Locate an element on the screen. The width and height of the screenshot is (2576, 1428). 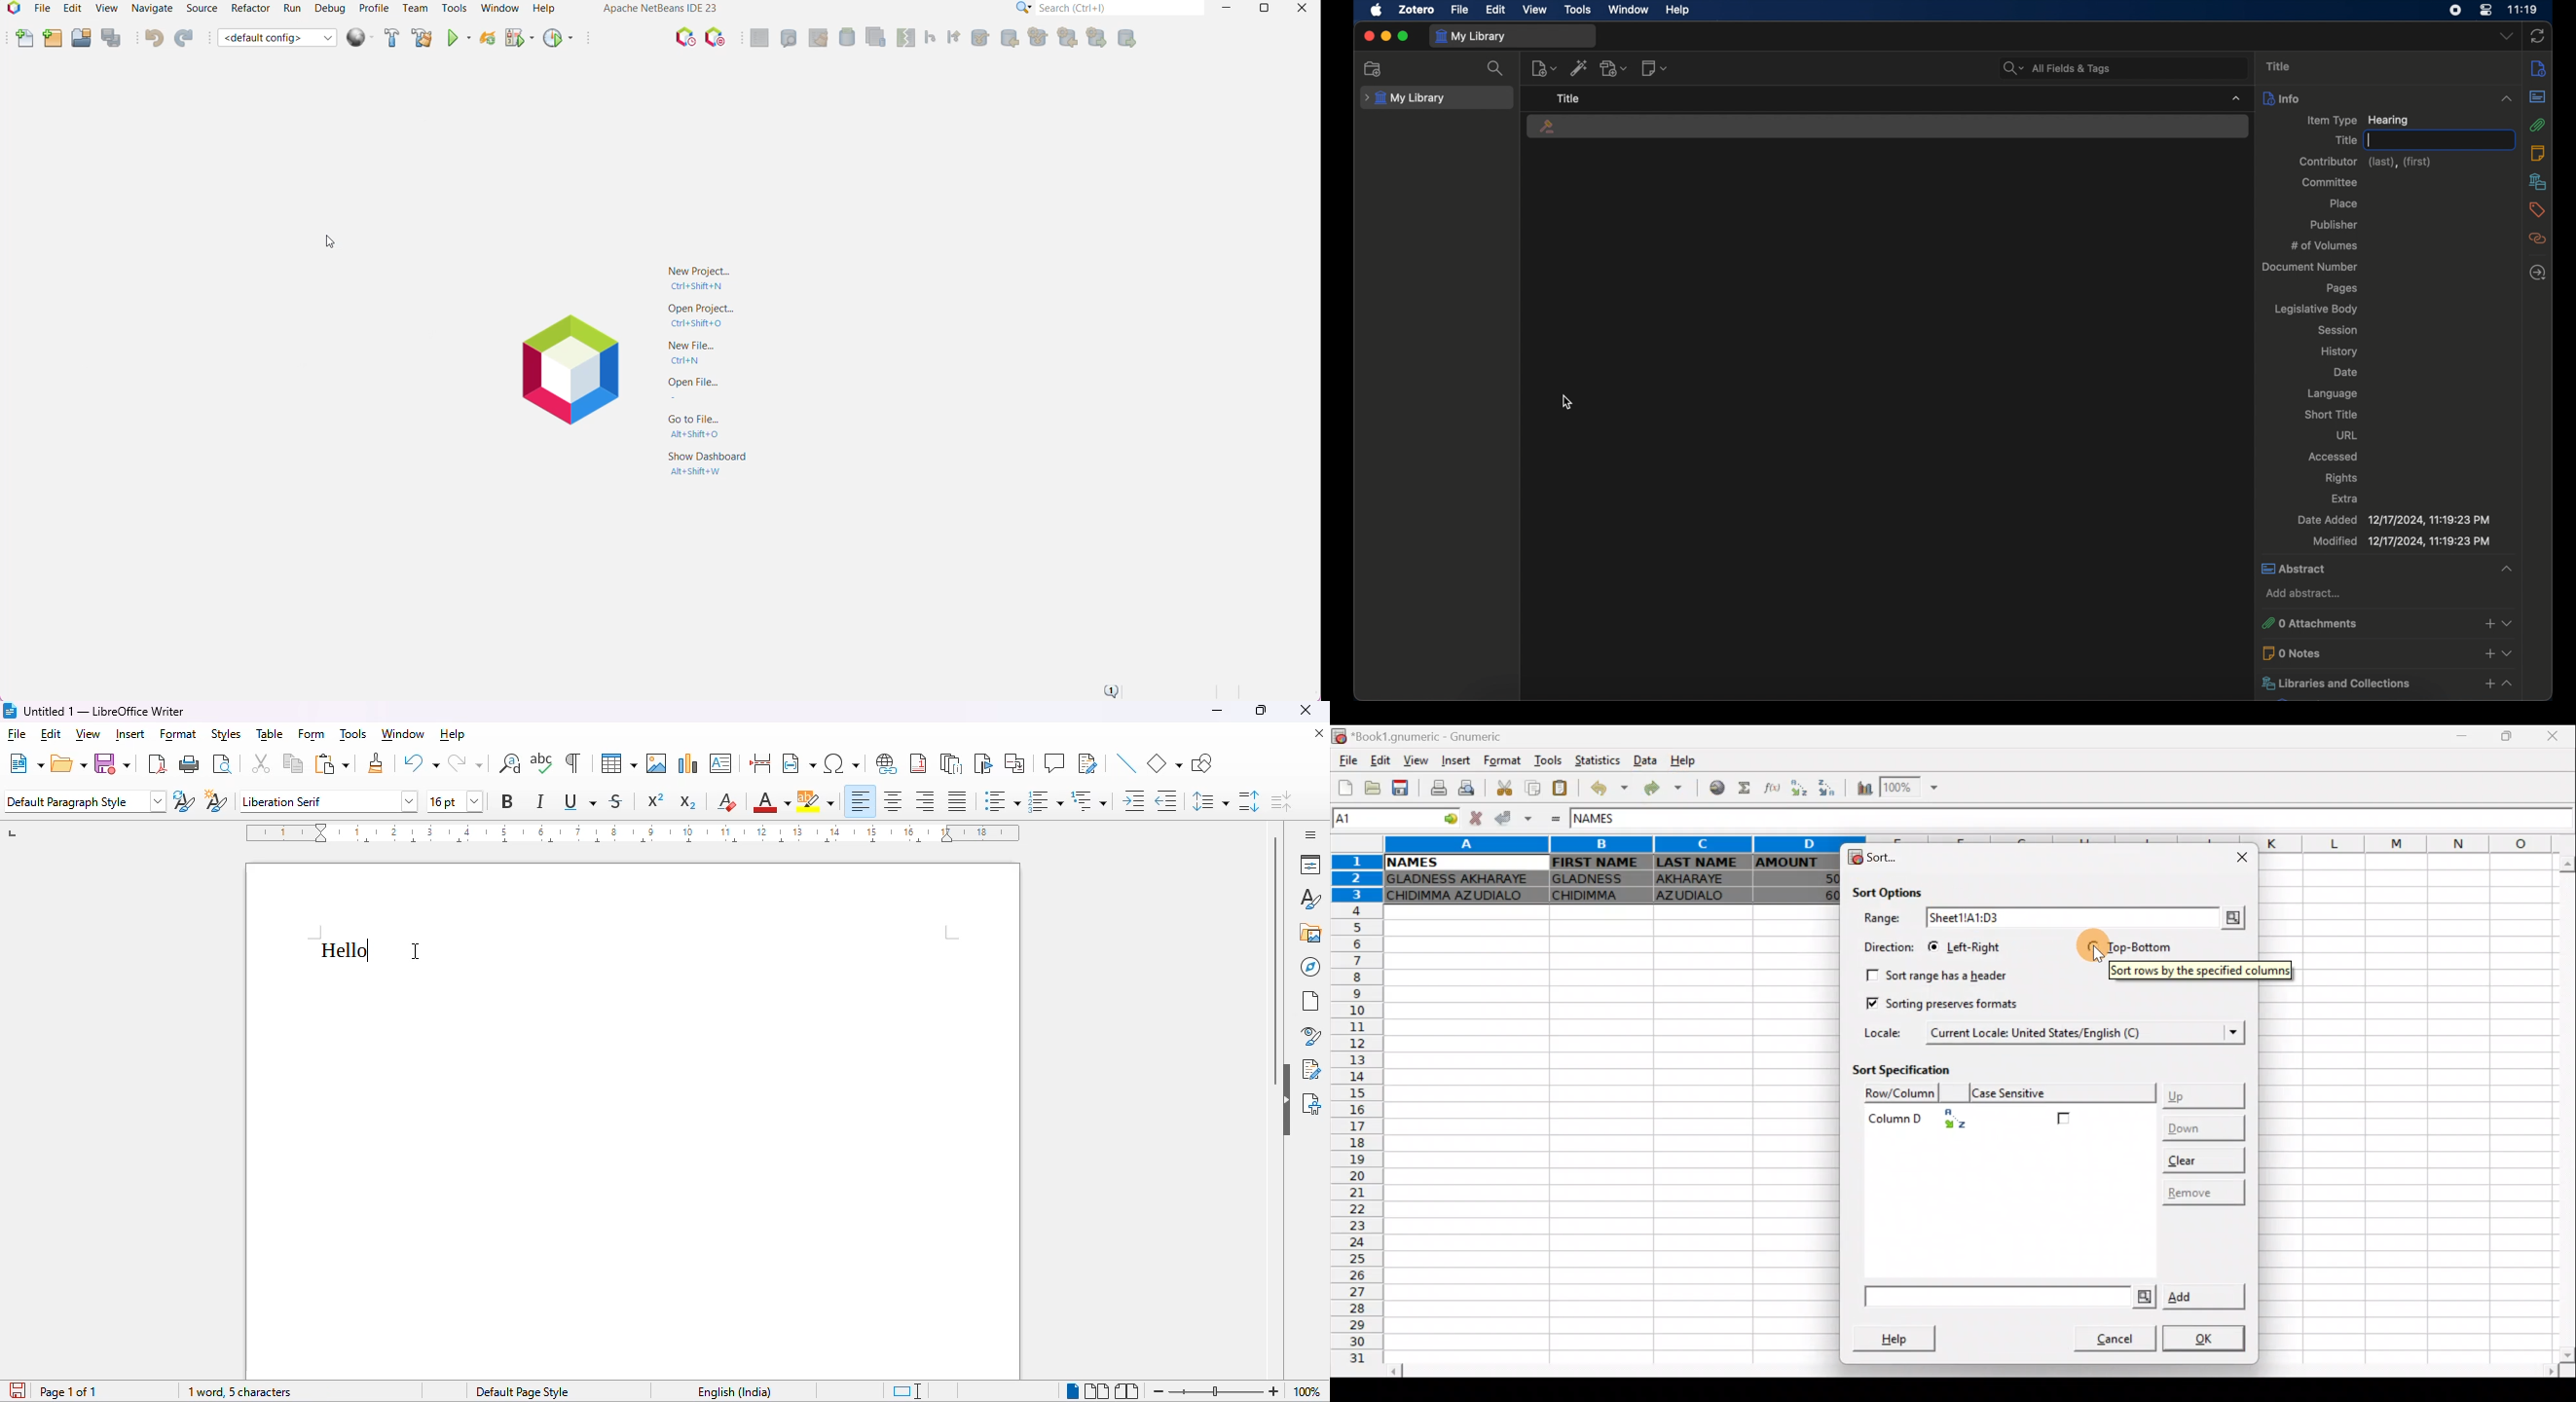
Statistics is located at coordinates (1599, 761).